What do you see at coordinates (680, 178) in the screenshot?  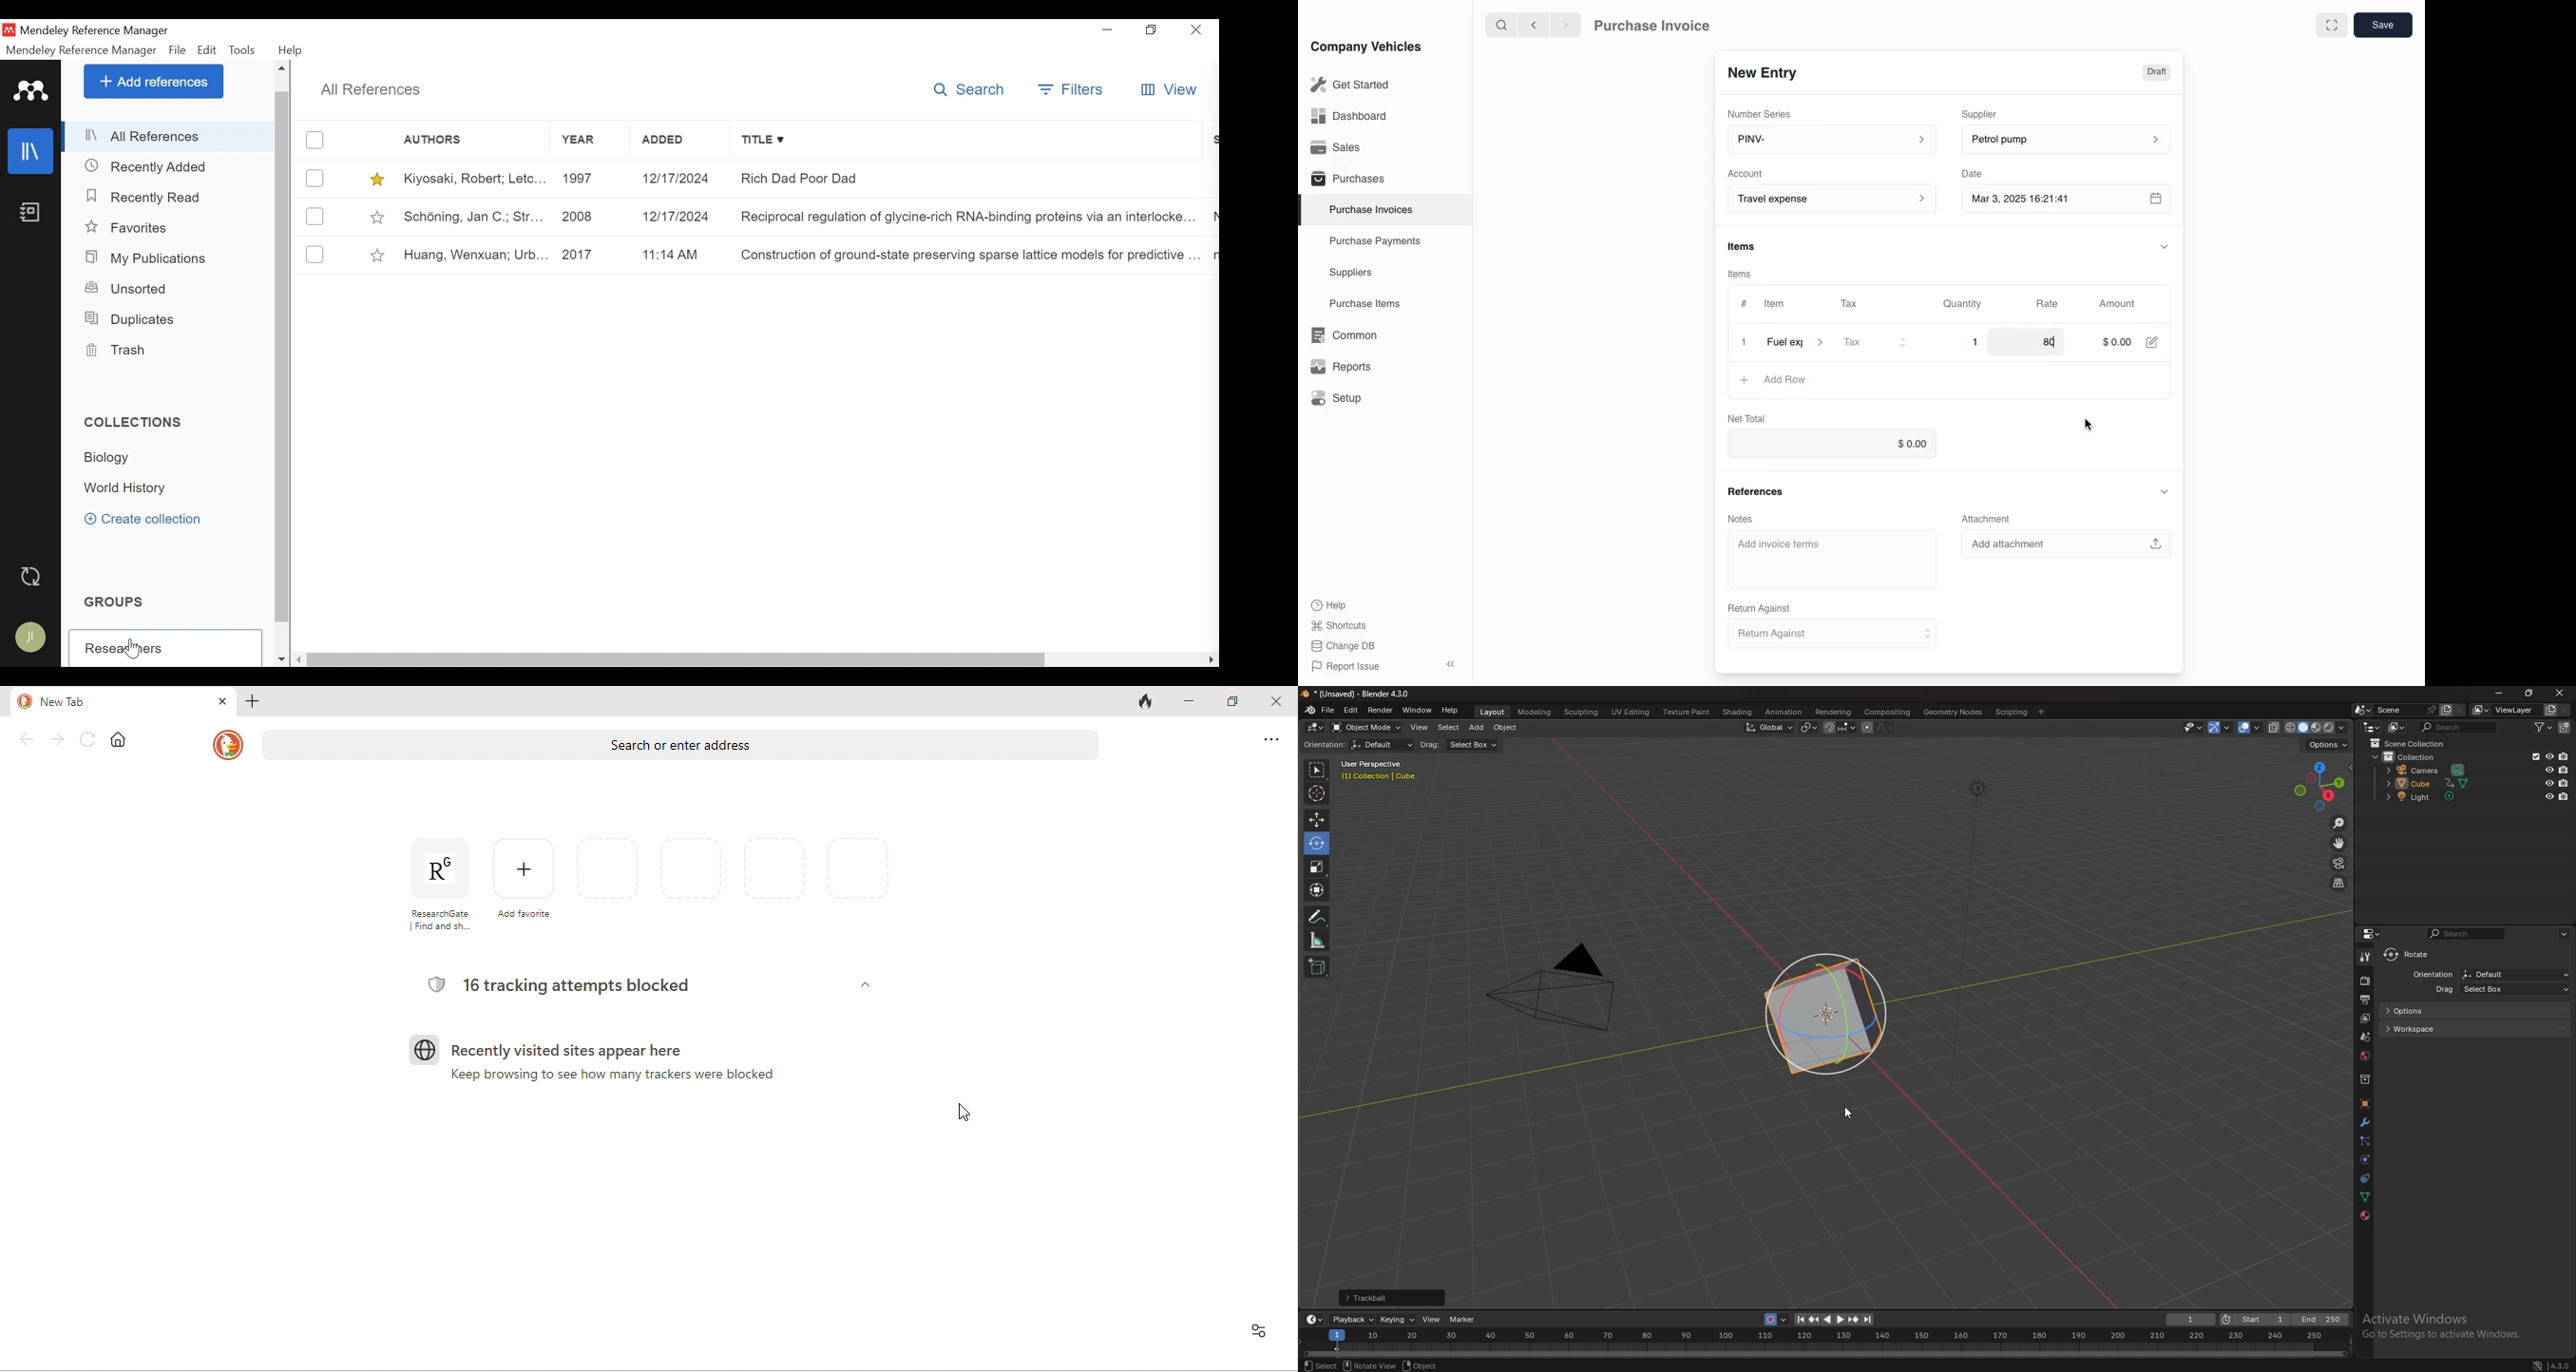 I see `12/12/2024` at bounding box center [680, 178].